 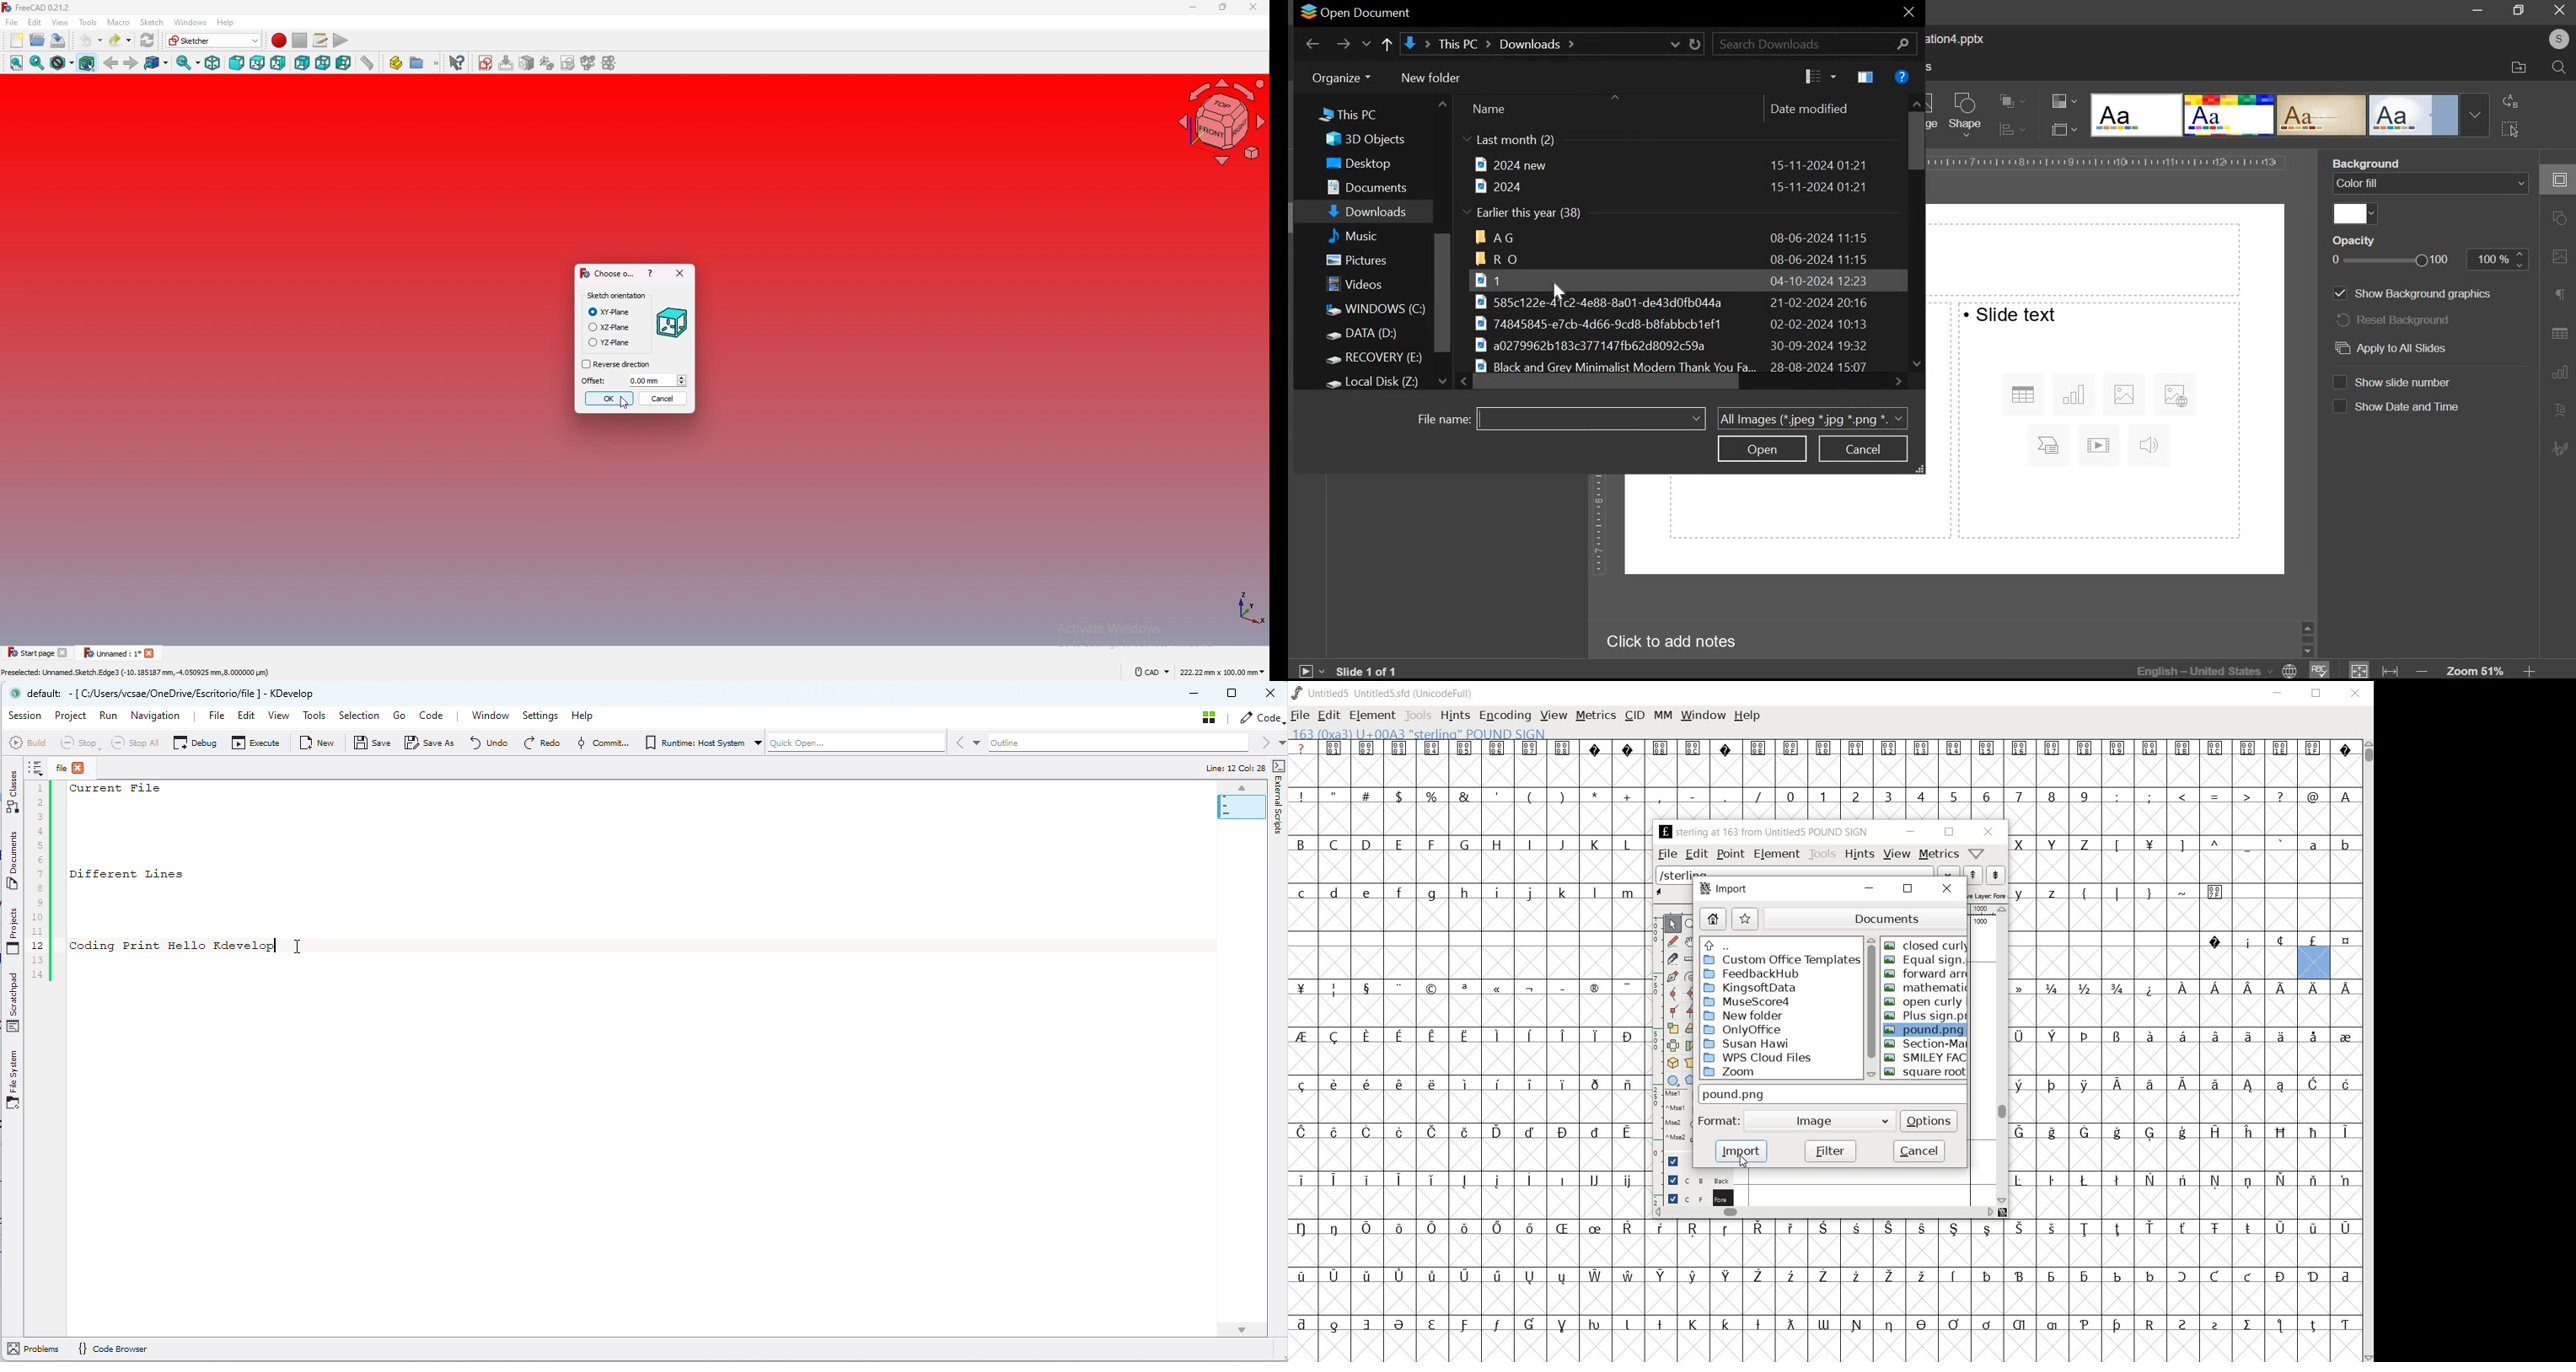 What do you see at coordinates (2307, 639) in the screenshot?
I see `slider` at bounding box center [2307, 639].